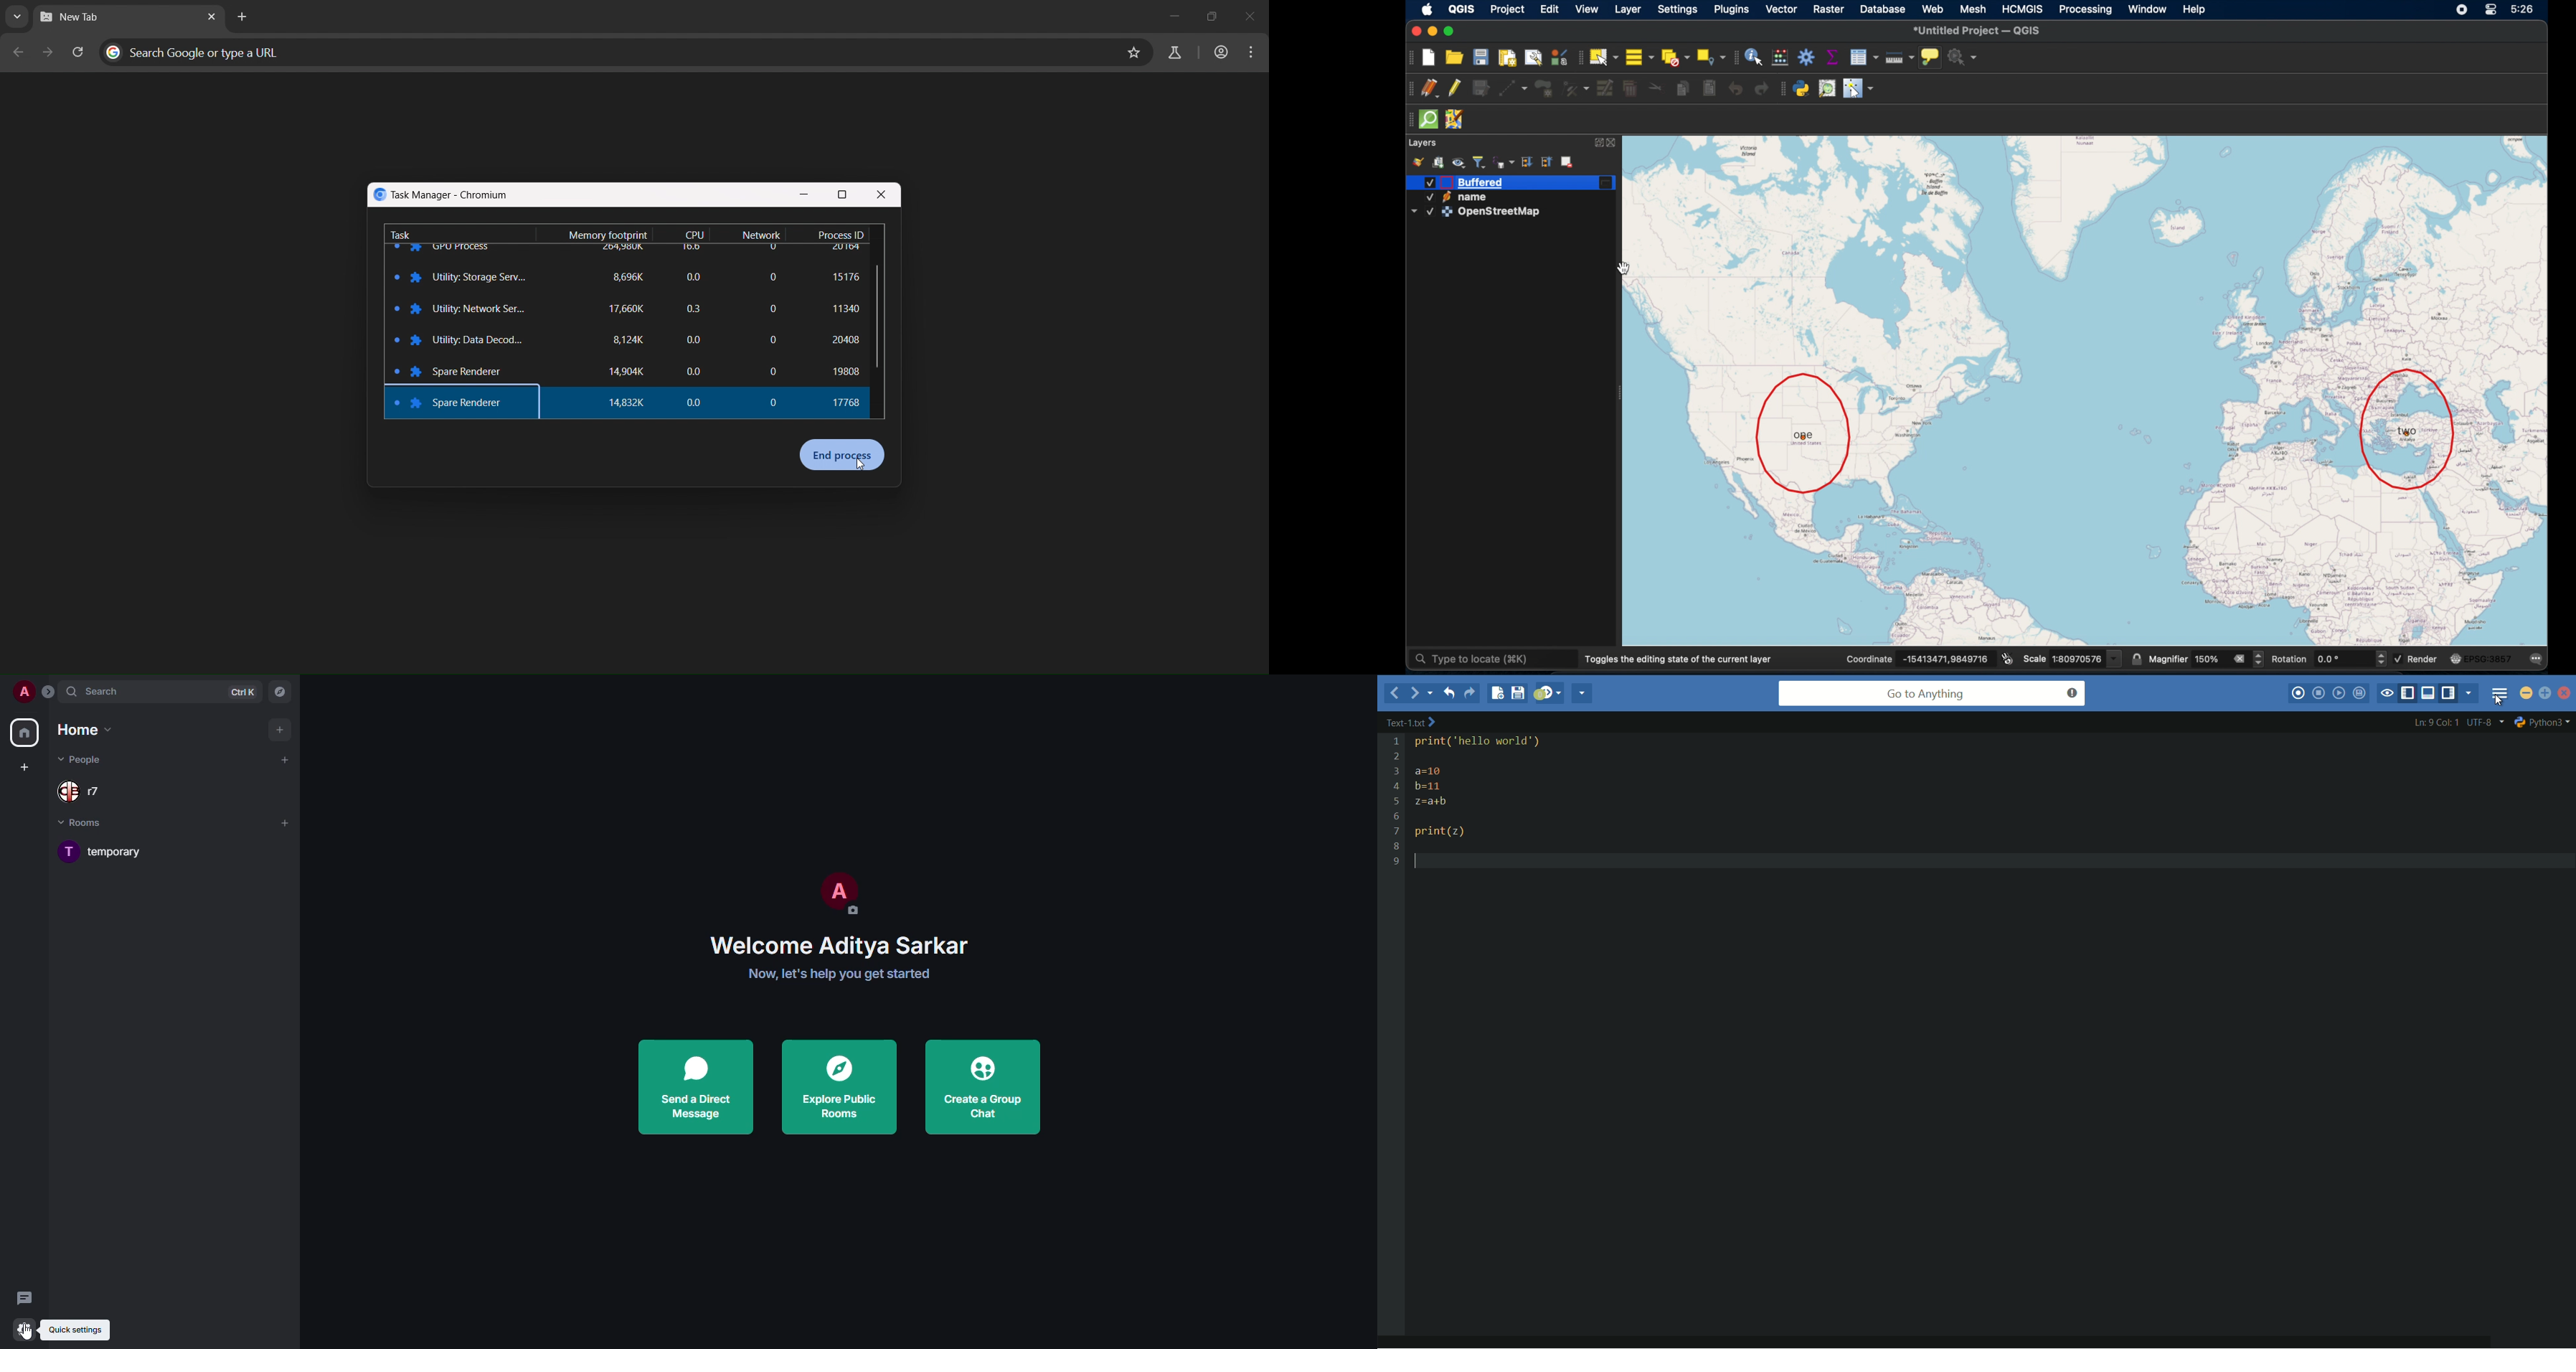 The height and width of the screenshot is (1372, 2576). I want to click on vertex tool, so click(1575, 87).